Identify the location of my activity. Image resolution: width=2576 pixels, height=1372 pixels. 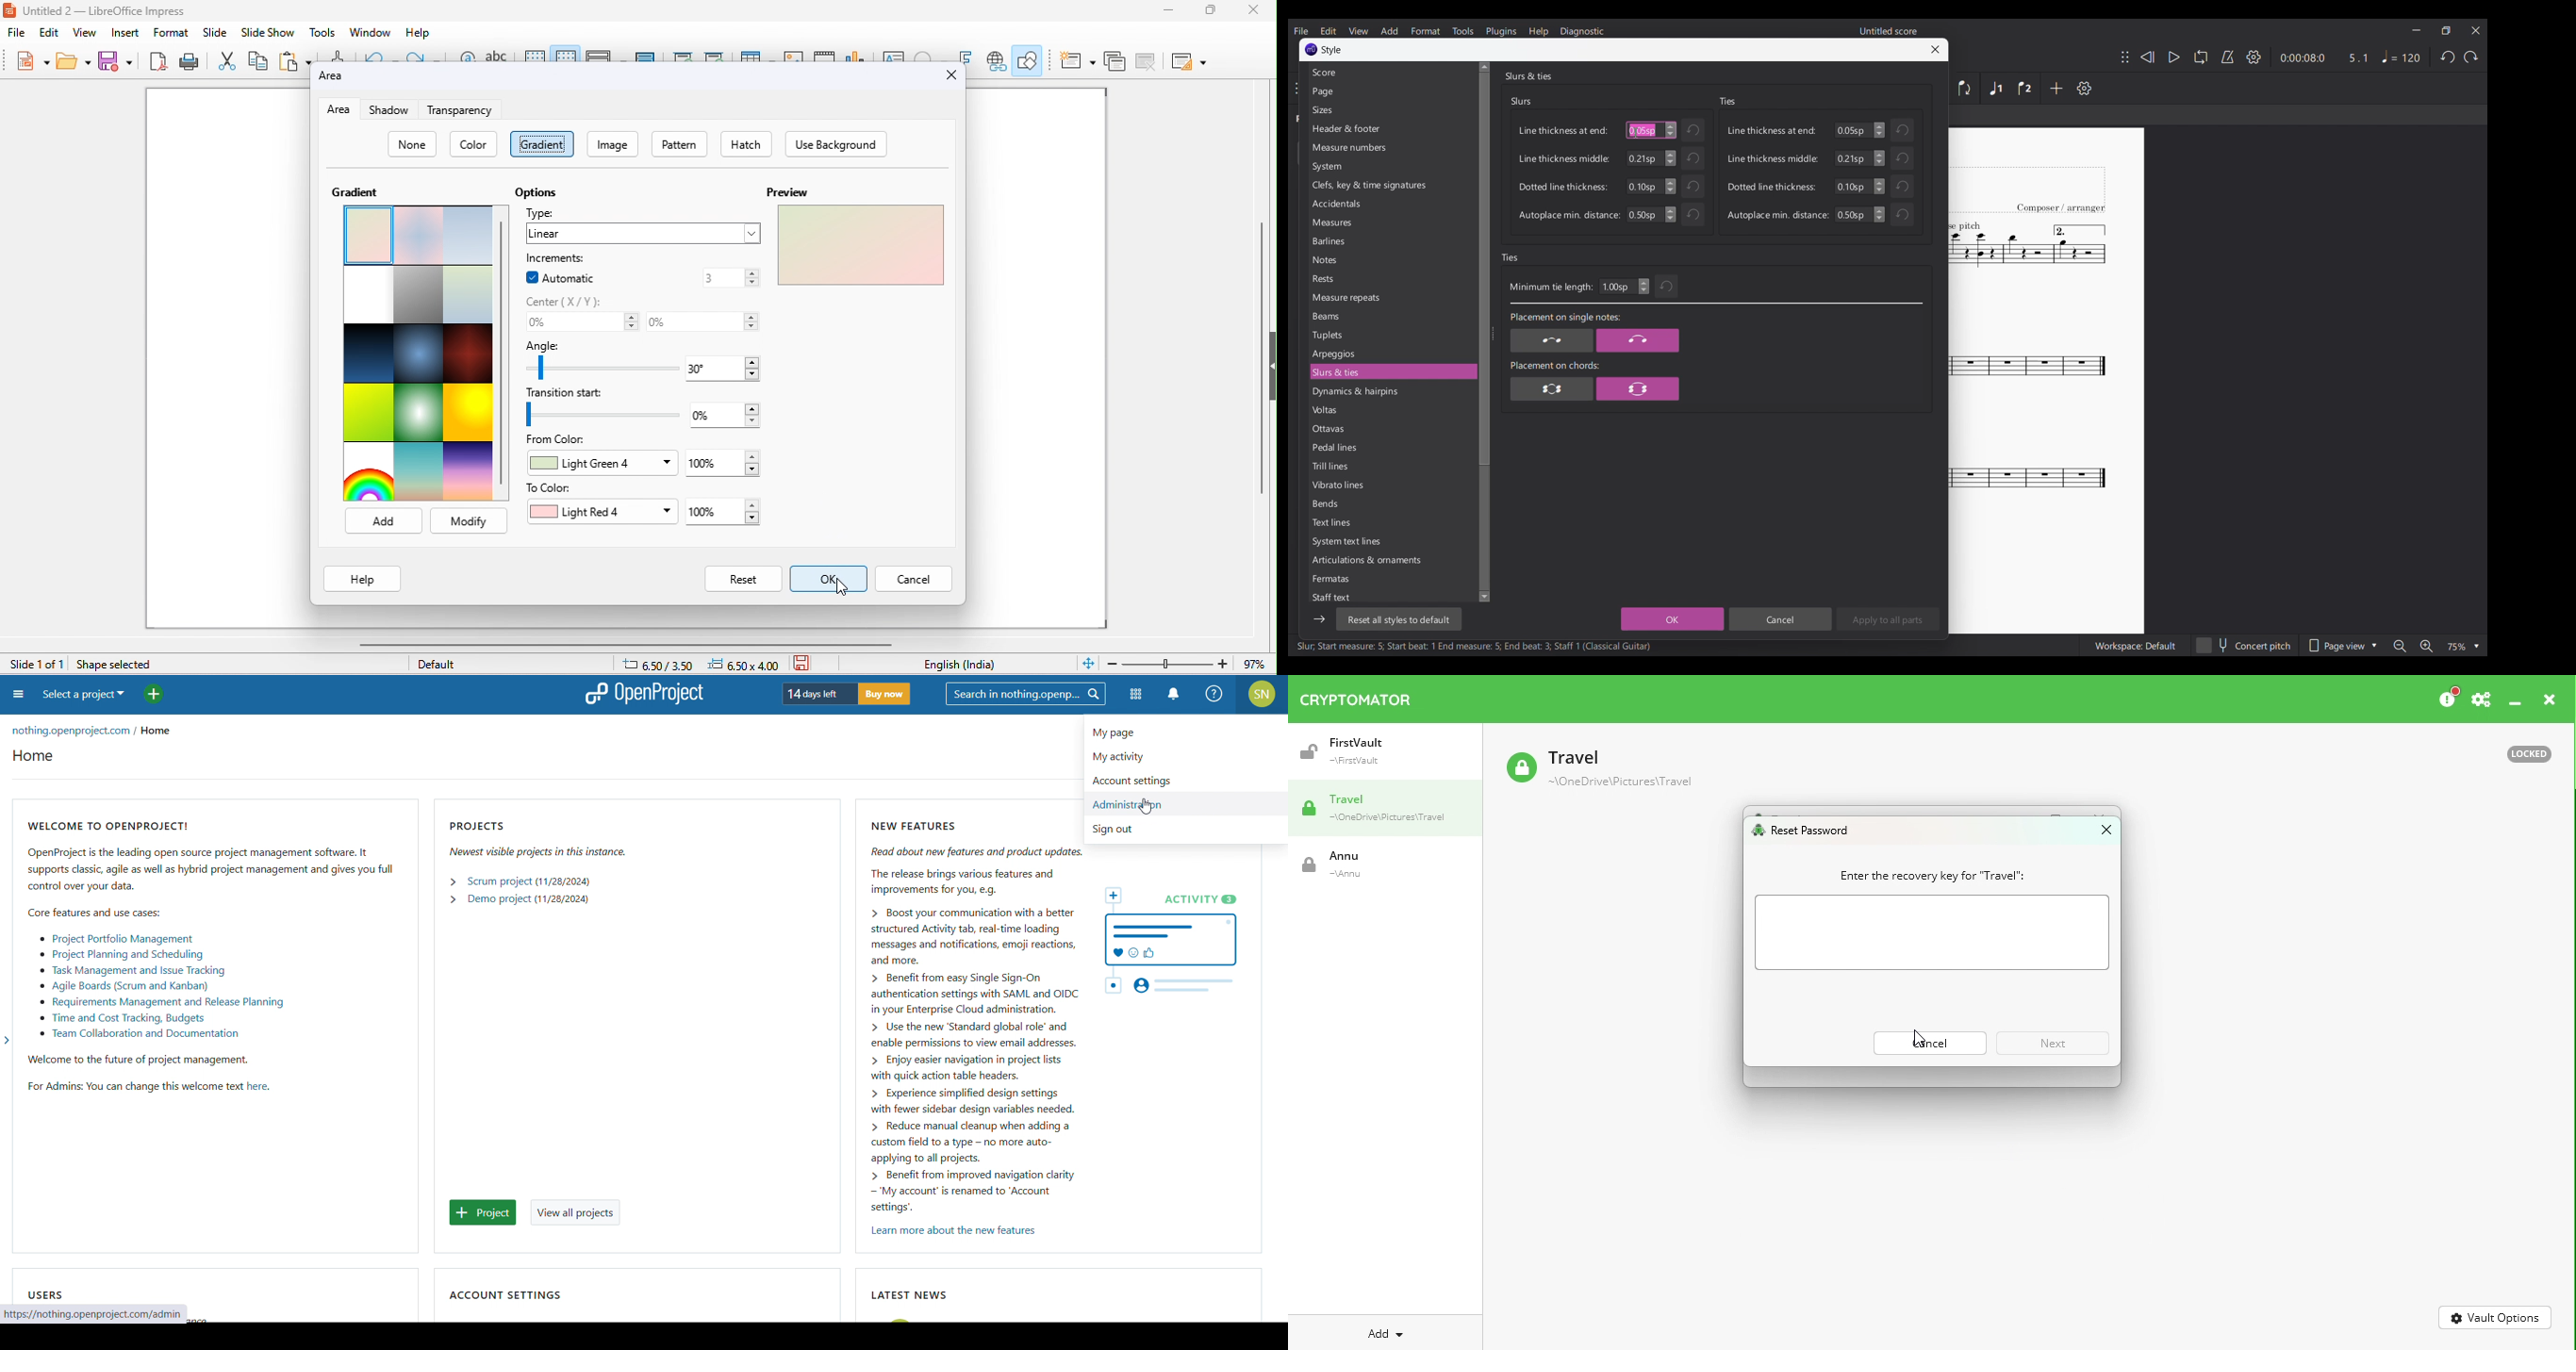
(1186, 755).